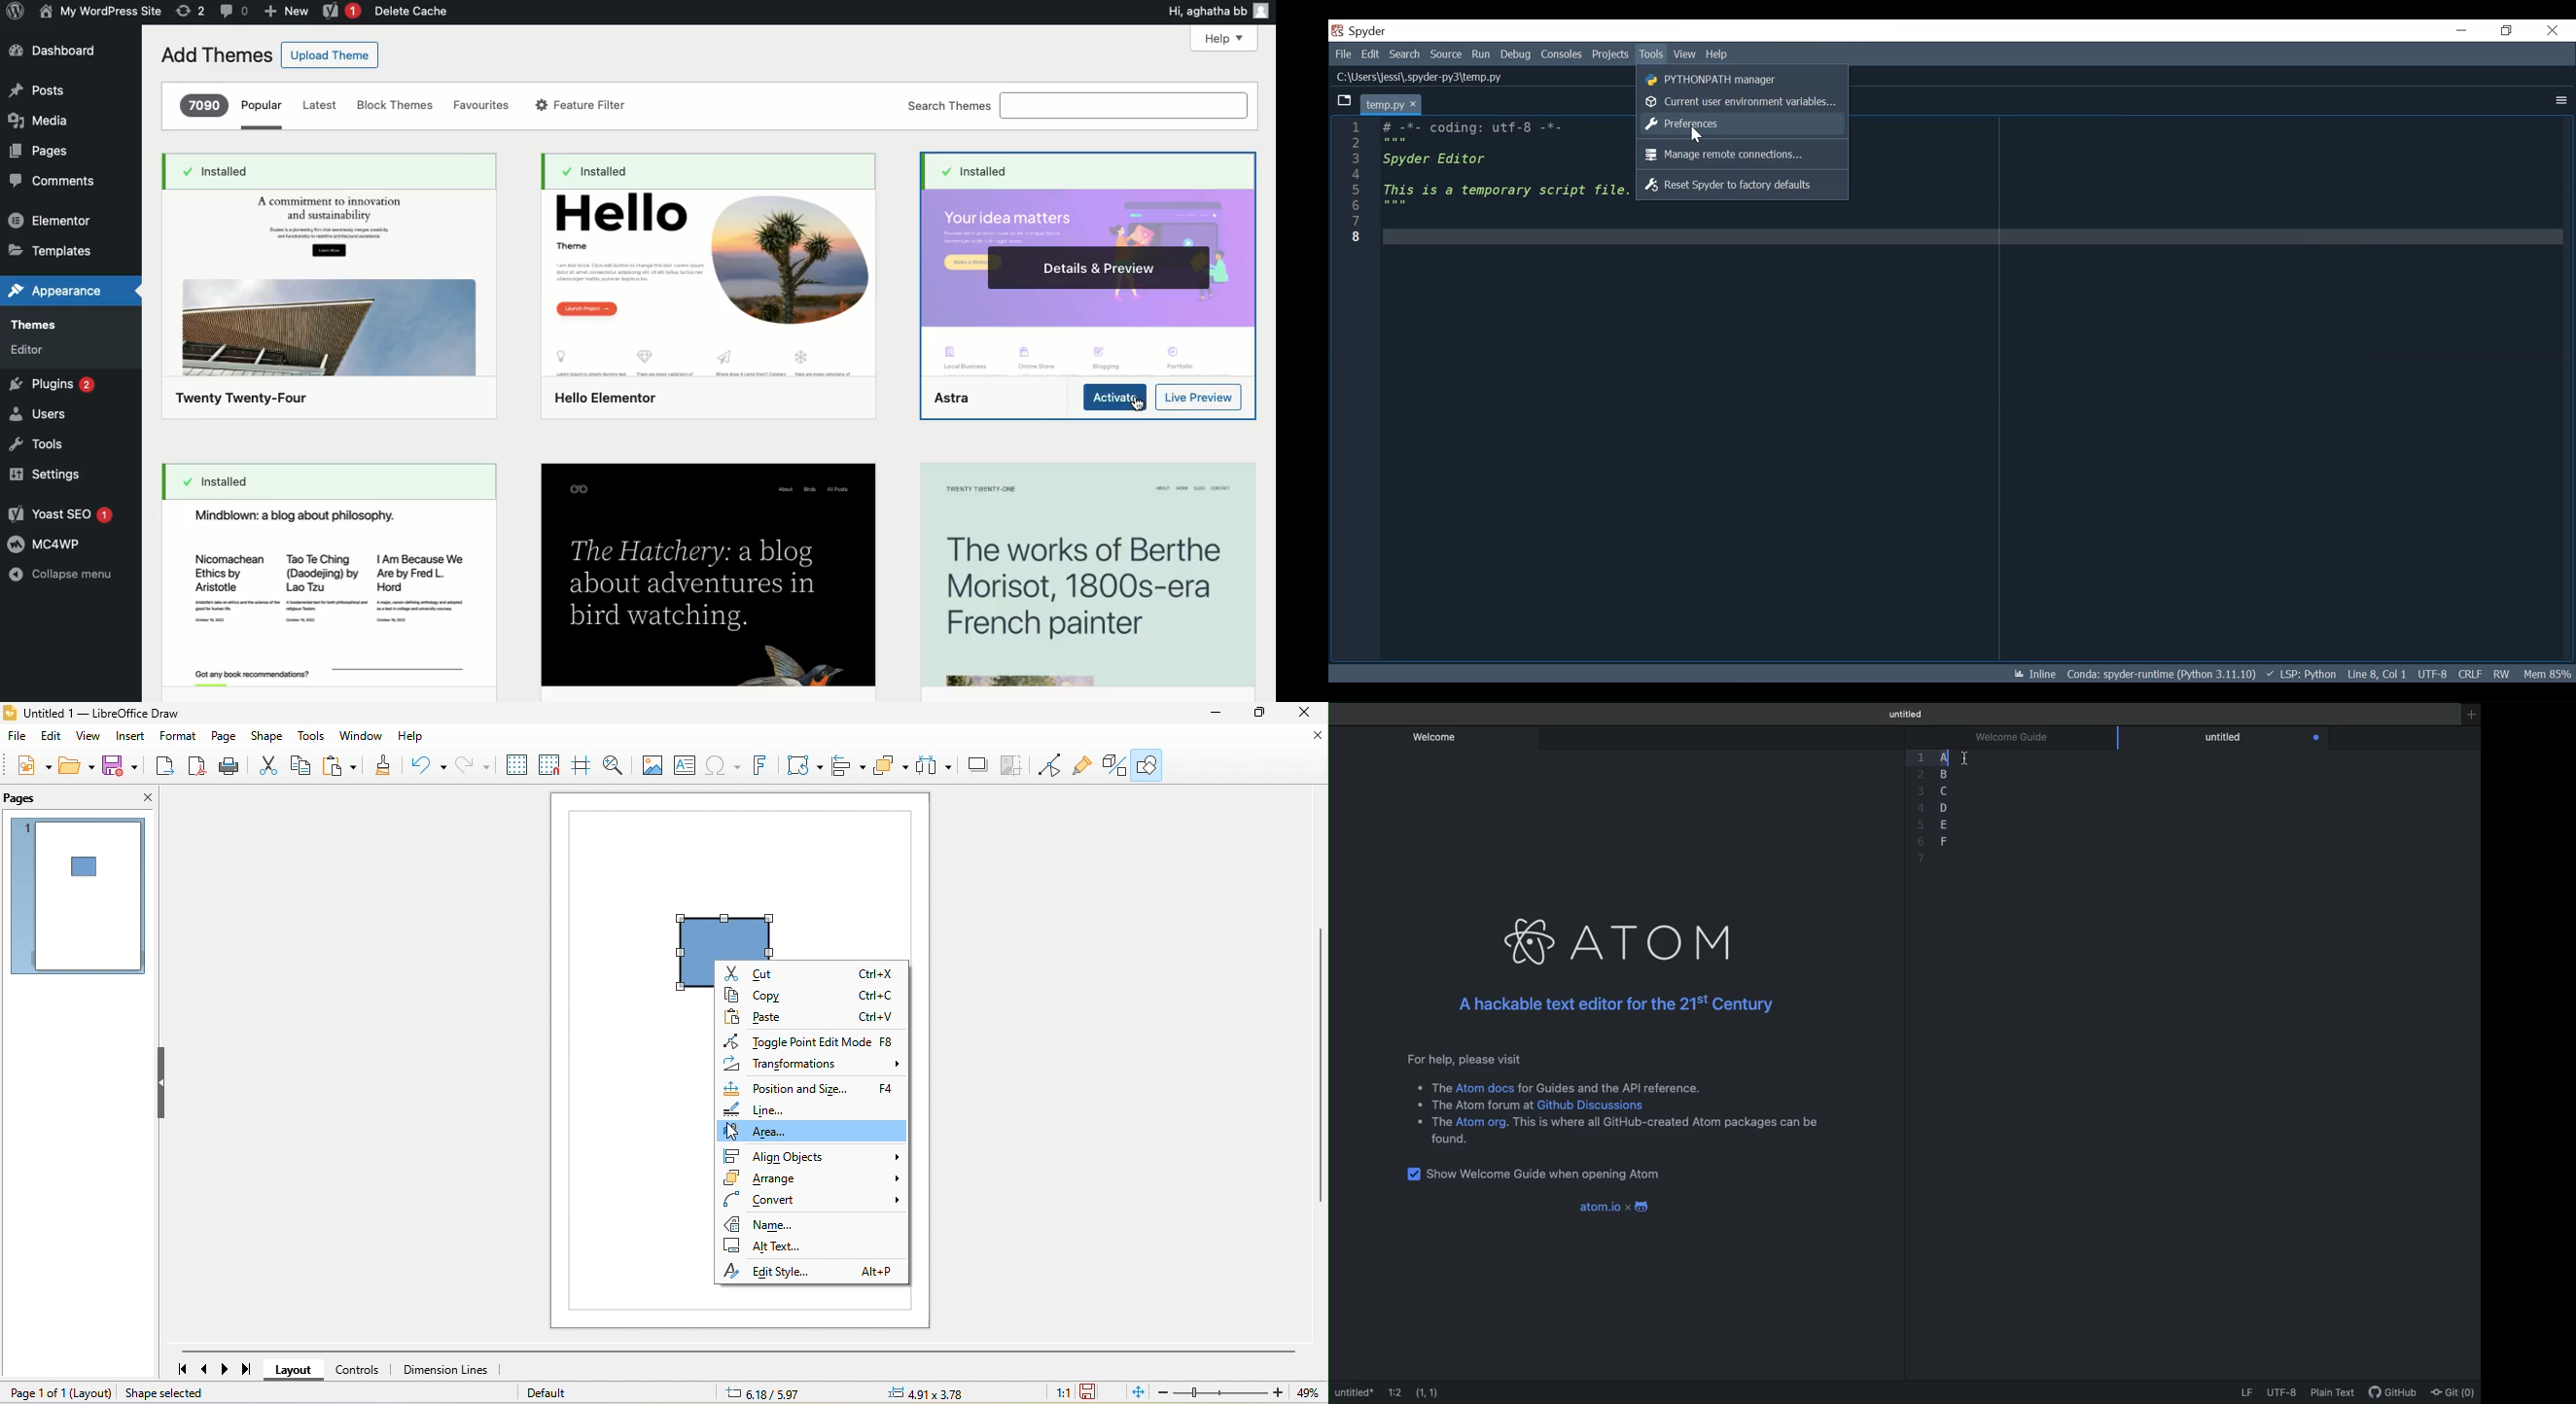 The height and width of the screenshot is (1428, 2576). Describe the element at coordinates (270, 738) in the screenshot. I see `shape` at that location.